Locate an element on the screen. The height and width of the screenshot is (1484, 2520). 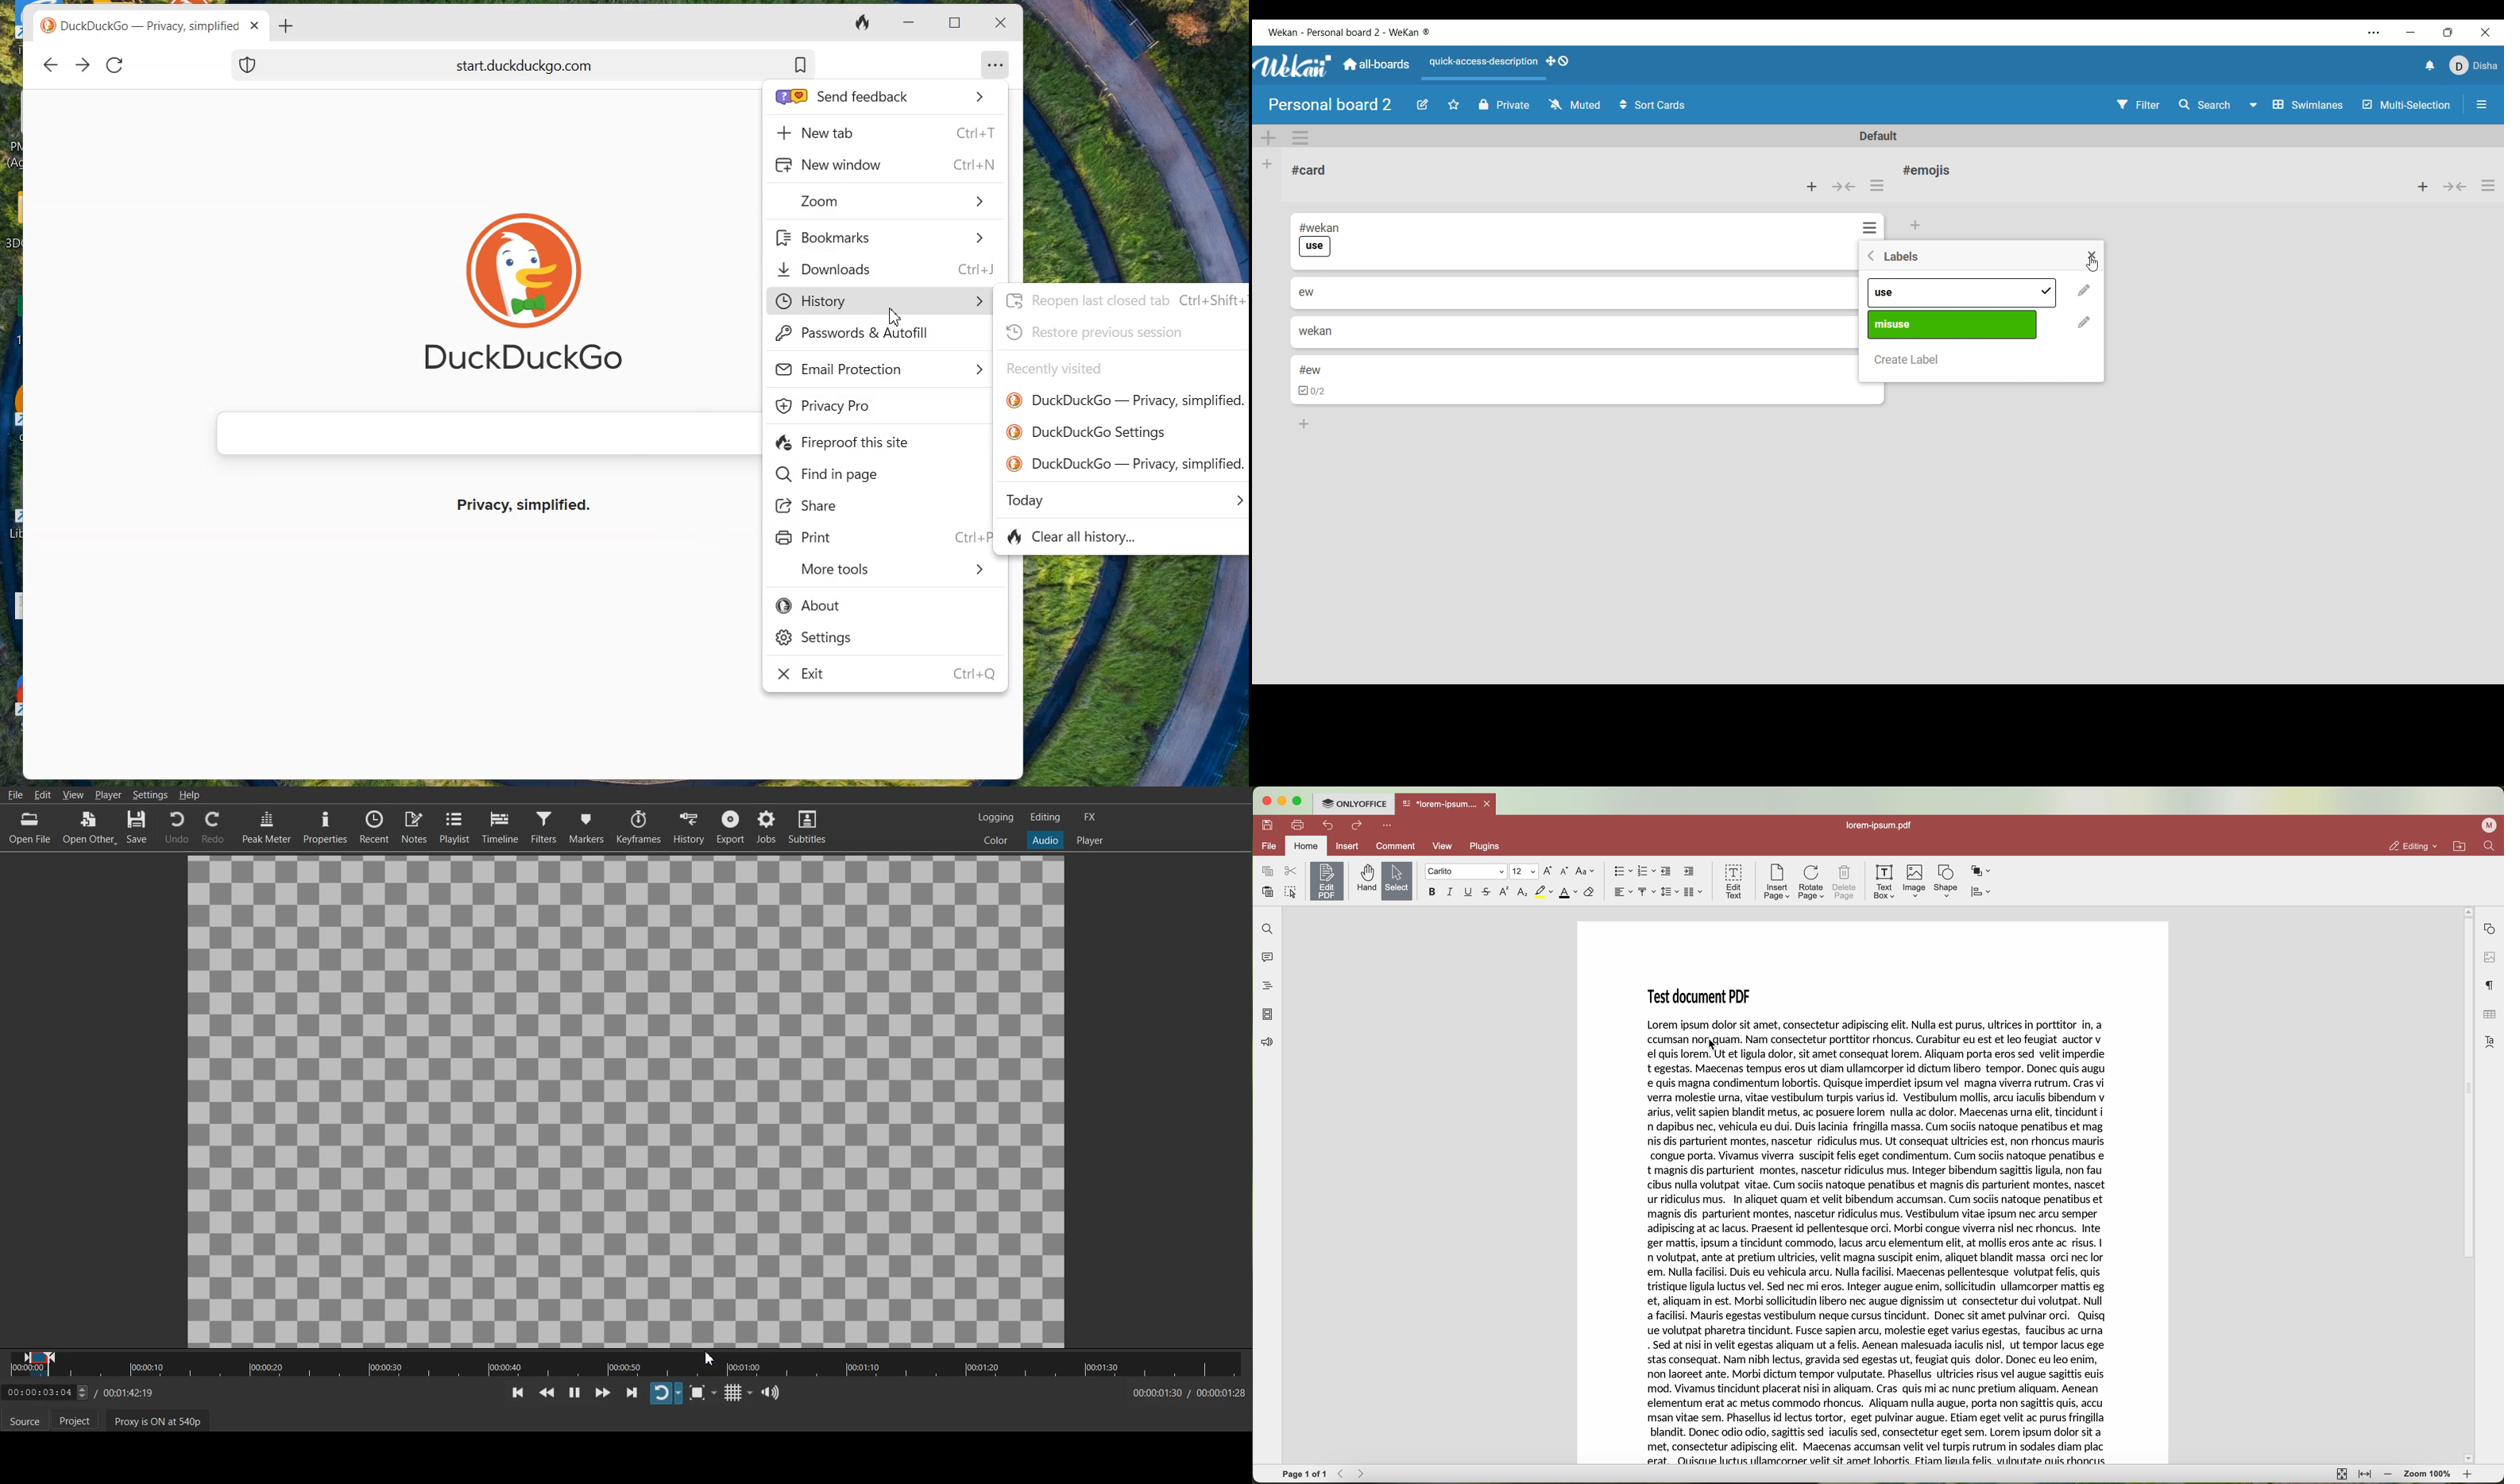
Properties is located at coordinates (324, 826).